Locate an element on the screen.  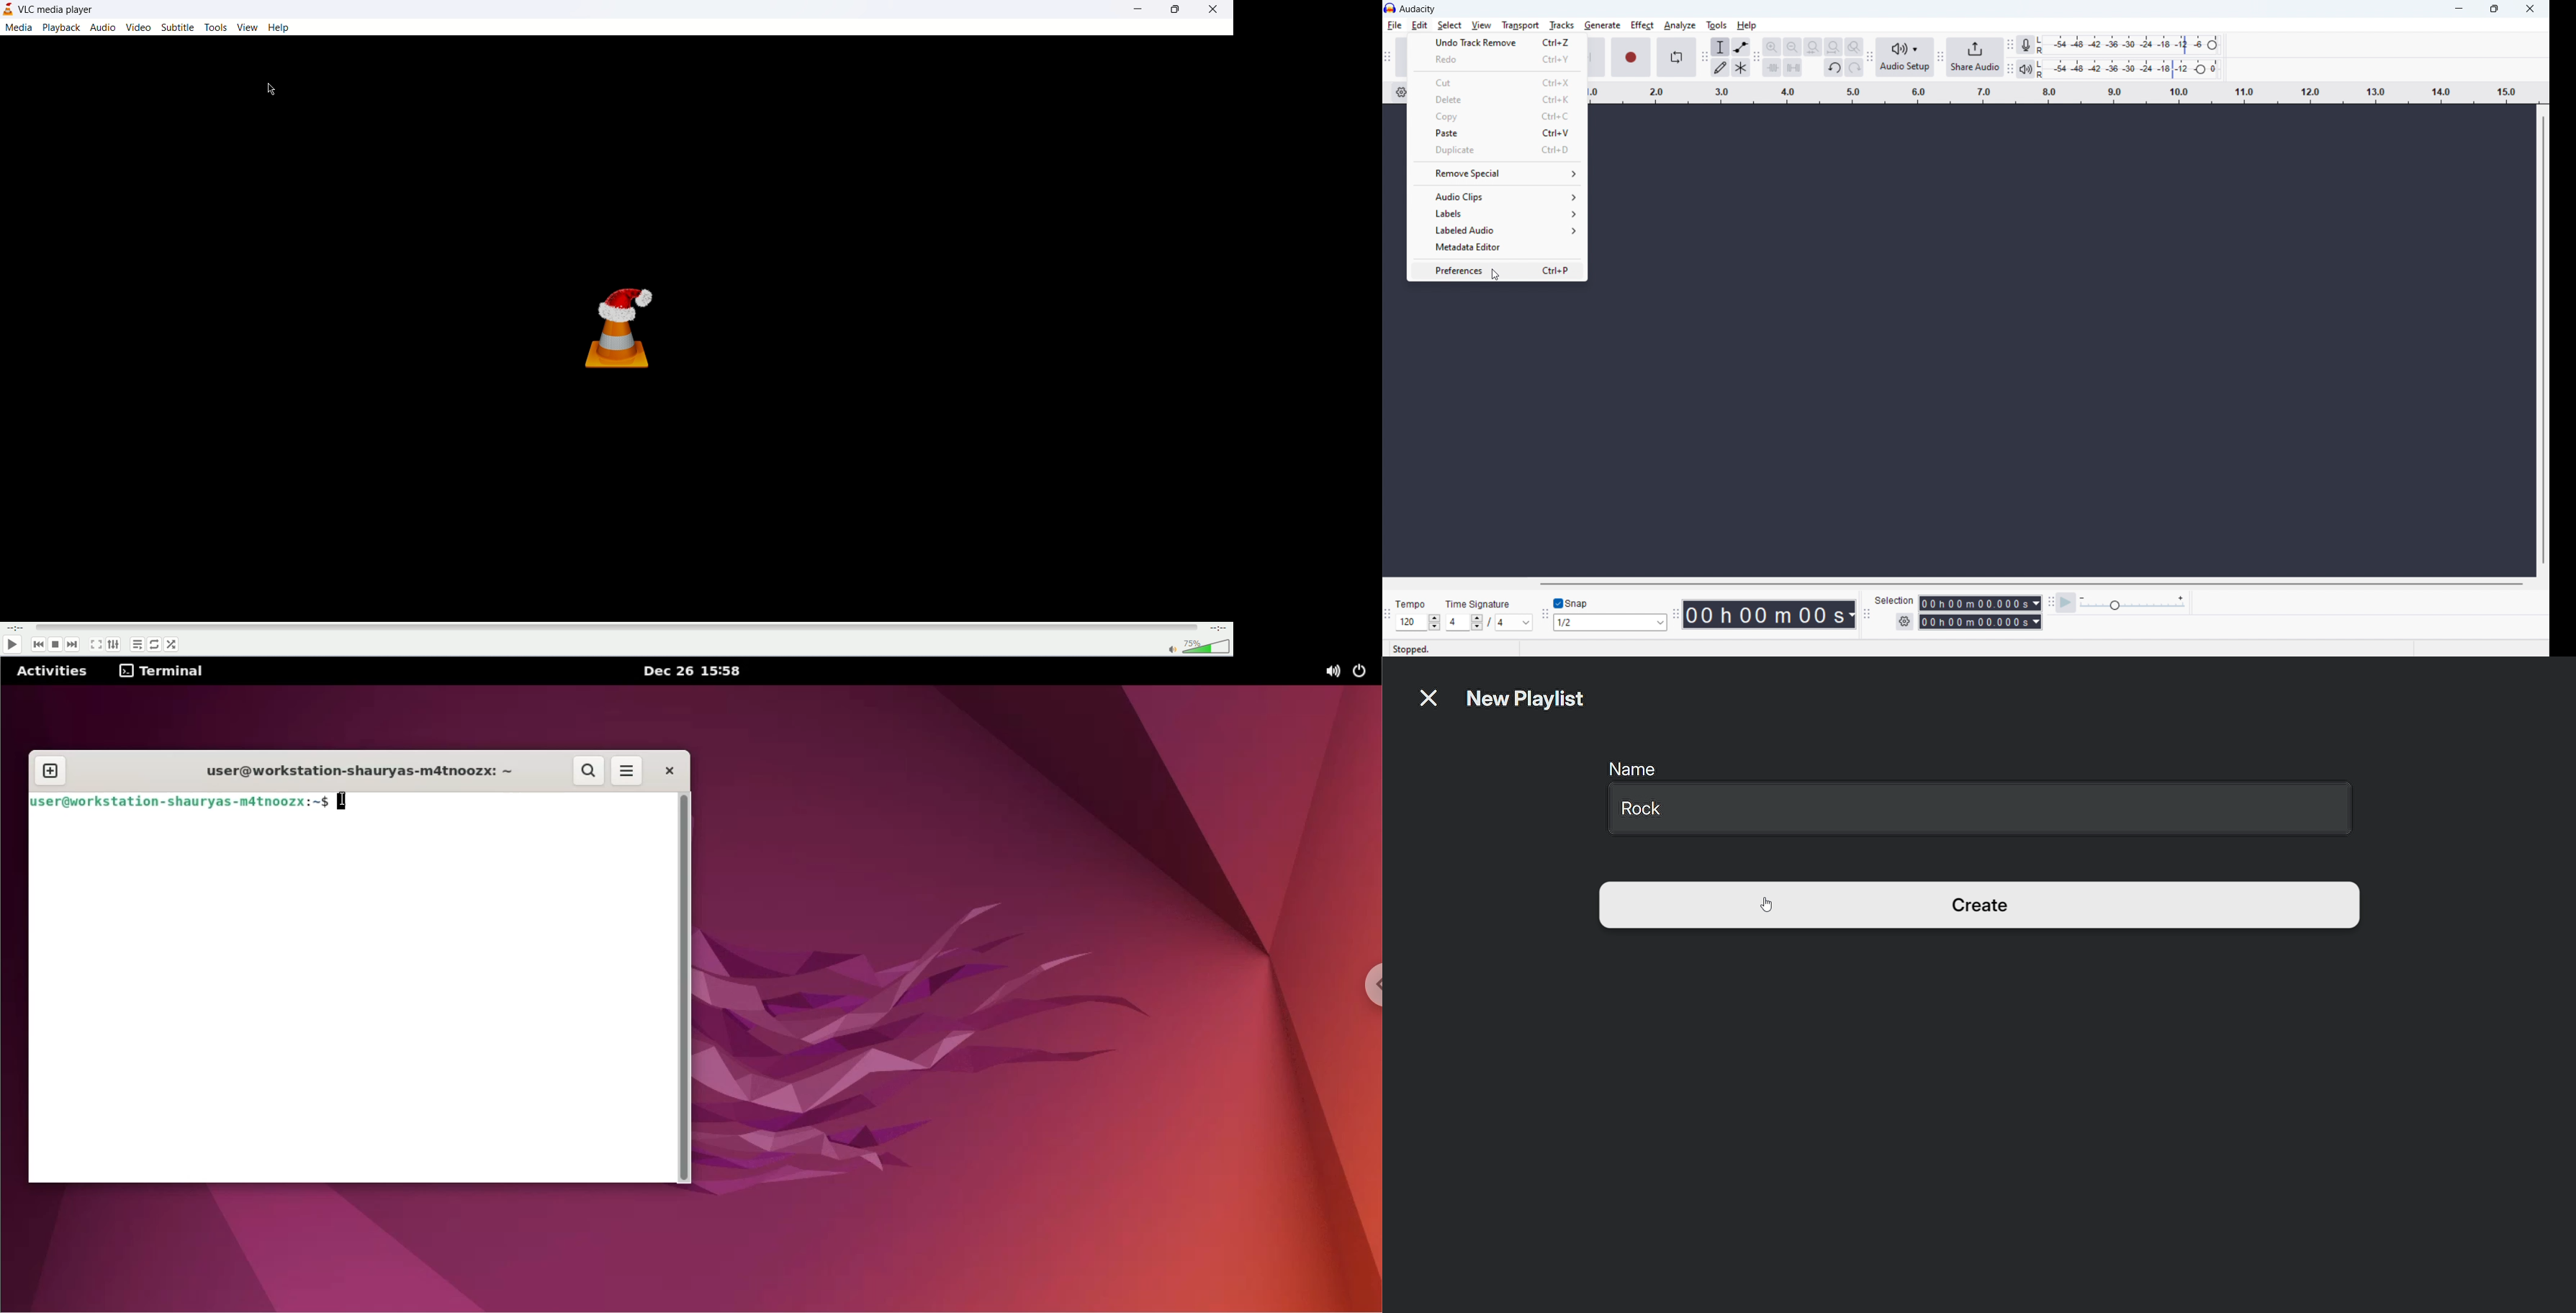
metadata editor is located at coordinates (1495, 248).